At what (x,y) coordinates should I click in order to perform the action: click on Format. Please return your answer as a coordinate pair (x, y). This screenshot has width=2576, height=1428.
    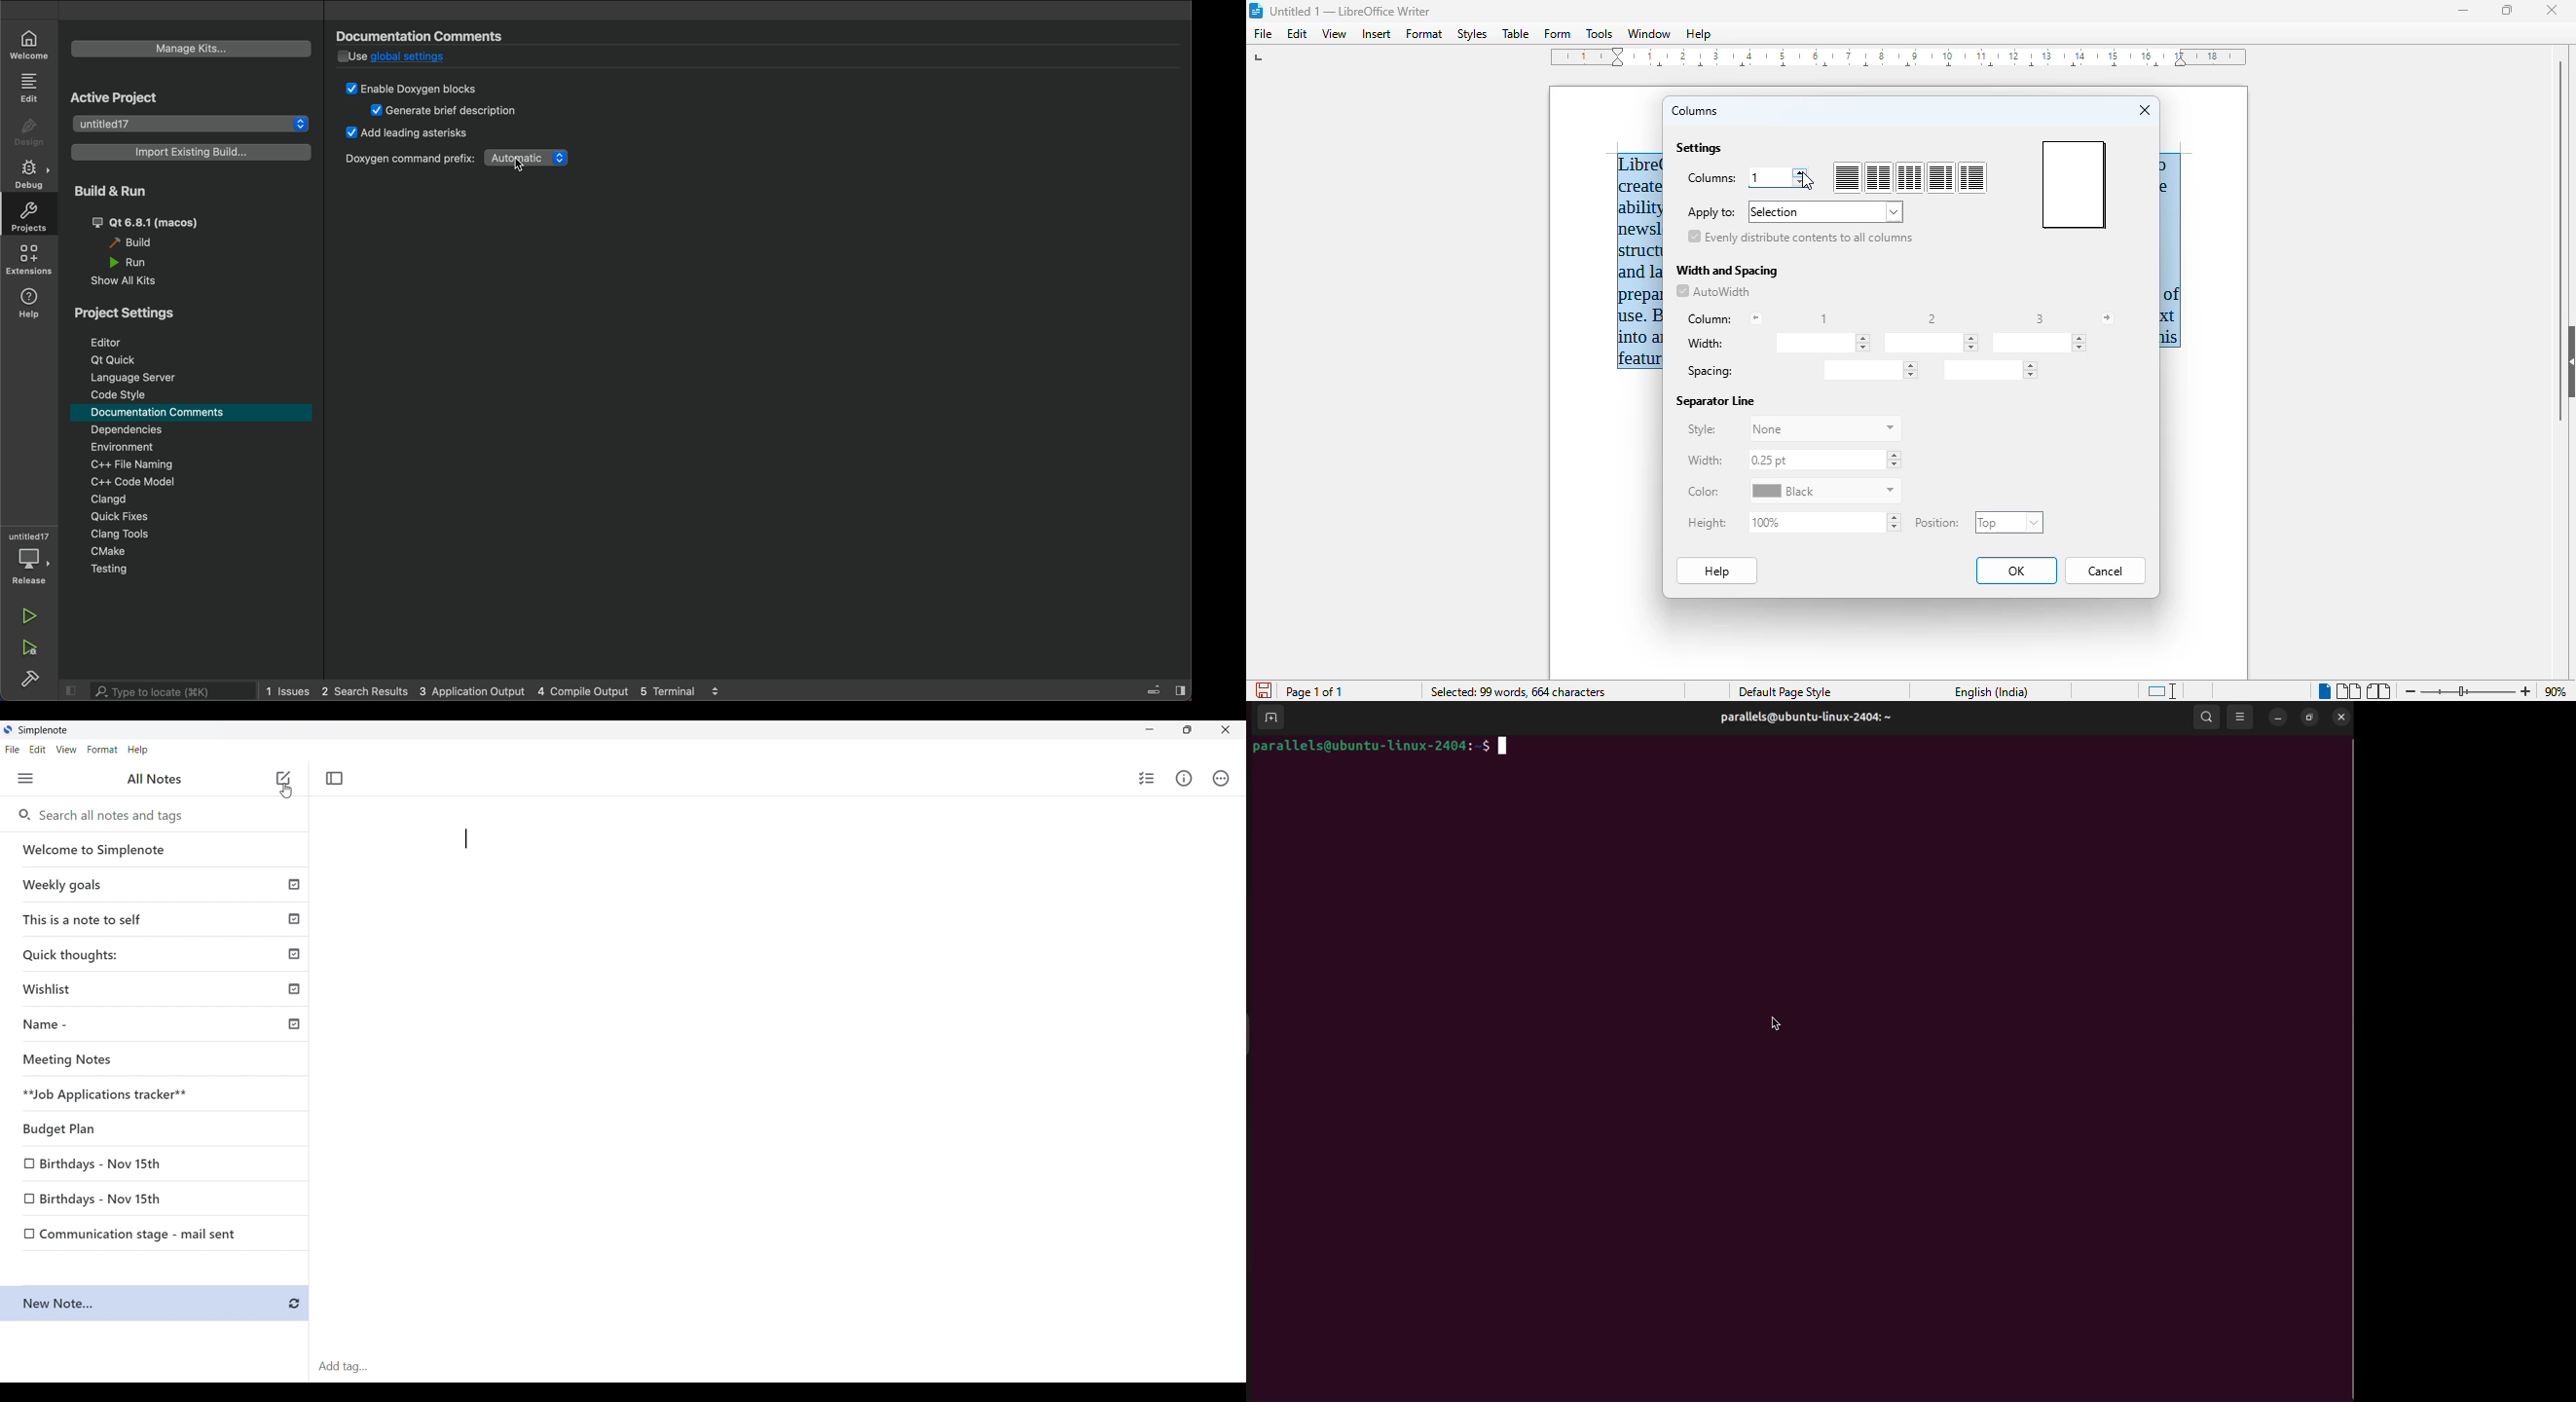
    Looking at the image, I should click on (103, 750).